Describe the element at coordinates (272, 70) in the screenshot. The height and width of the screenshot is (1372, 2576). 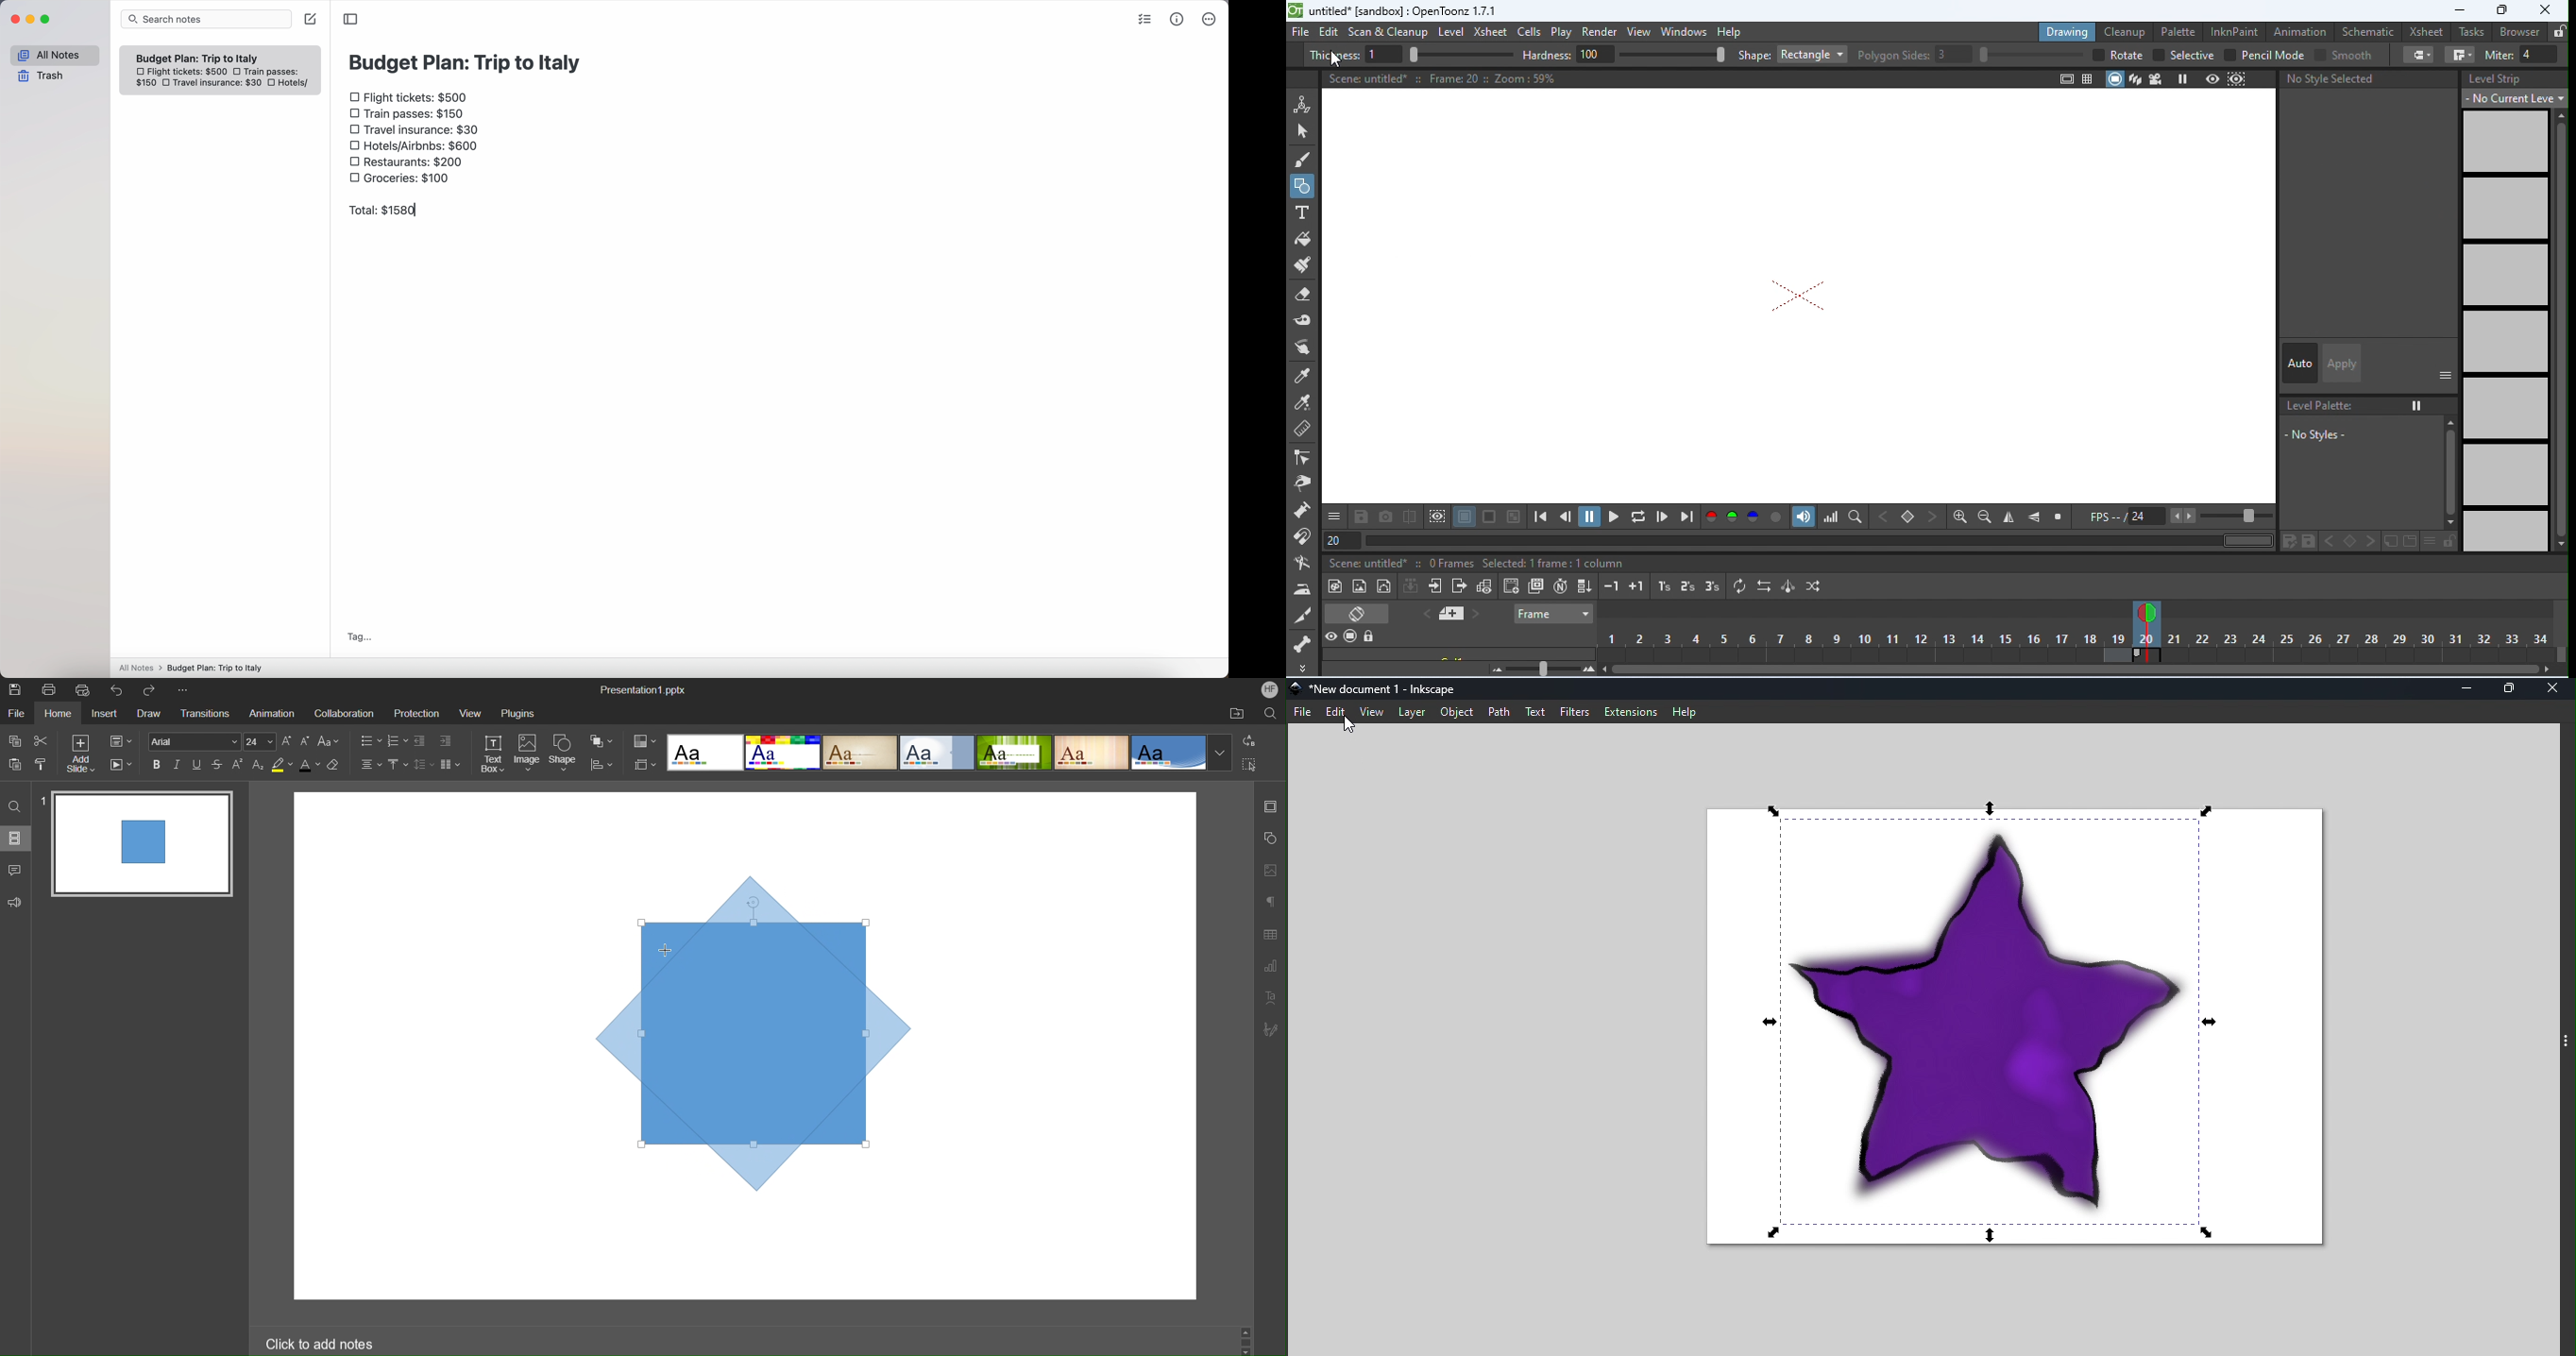
I see `train passes` at that location.